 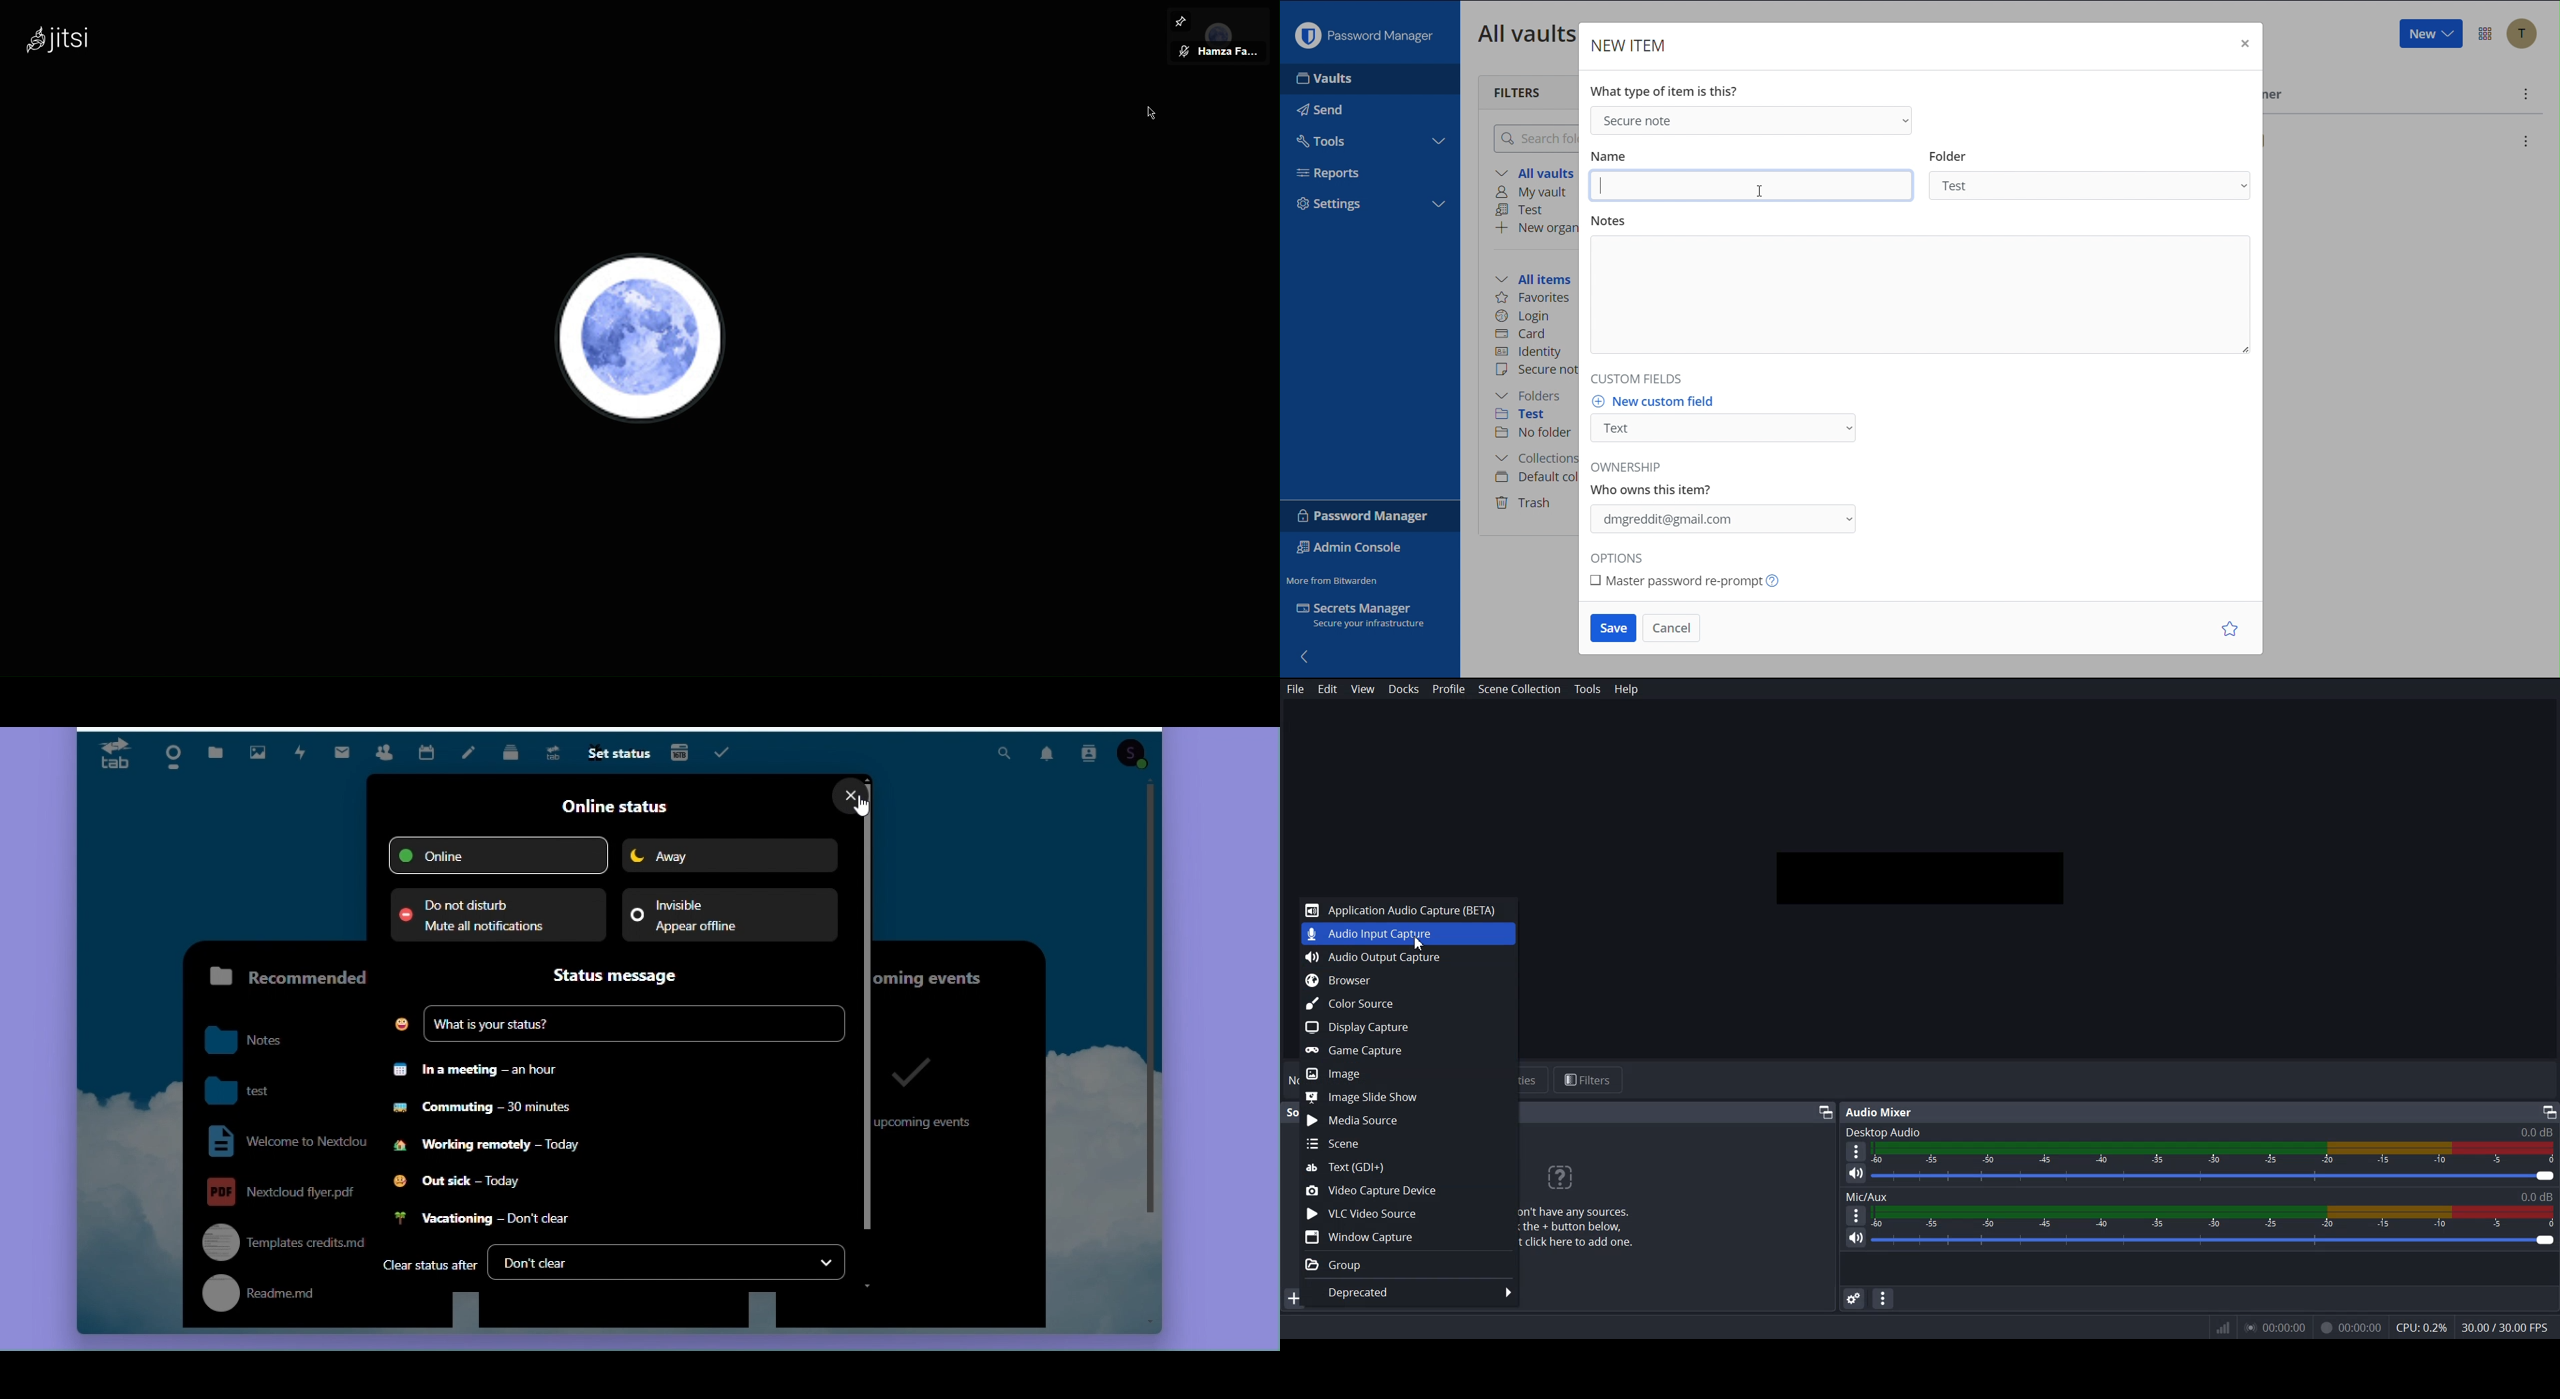 I want to click on Display Capture, so click(x=1408, y=1028).